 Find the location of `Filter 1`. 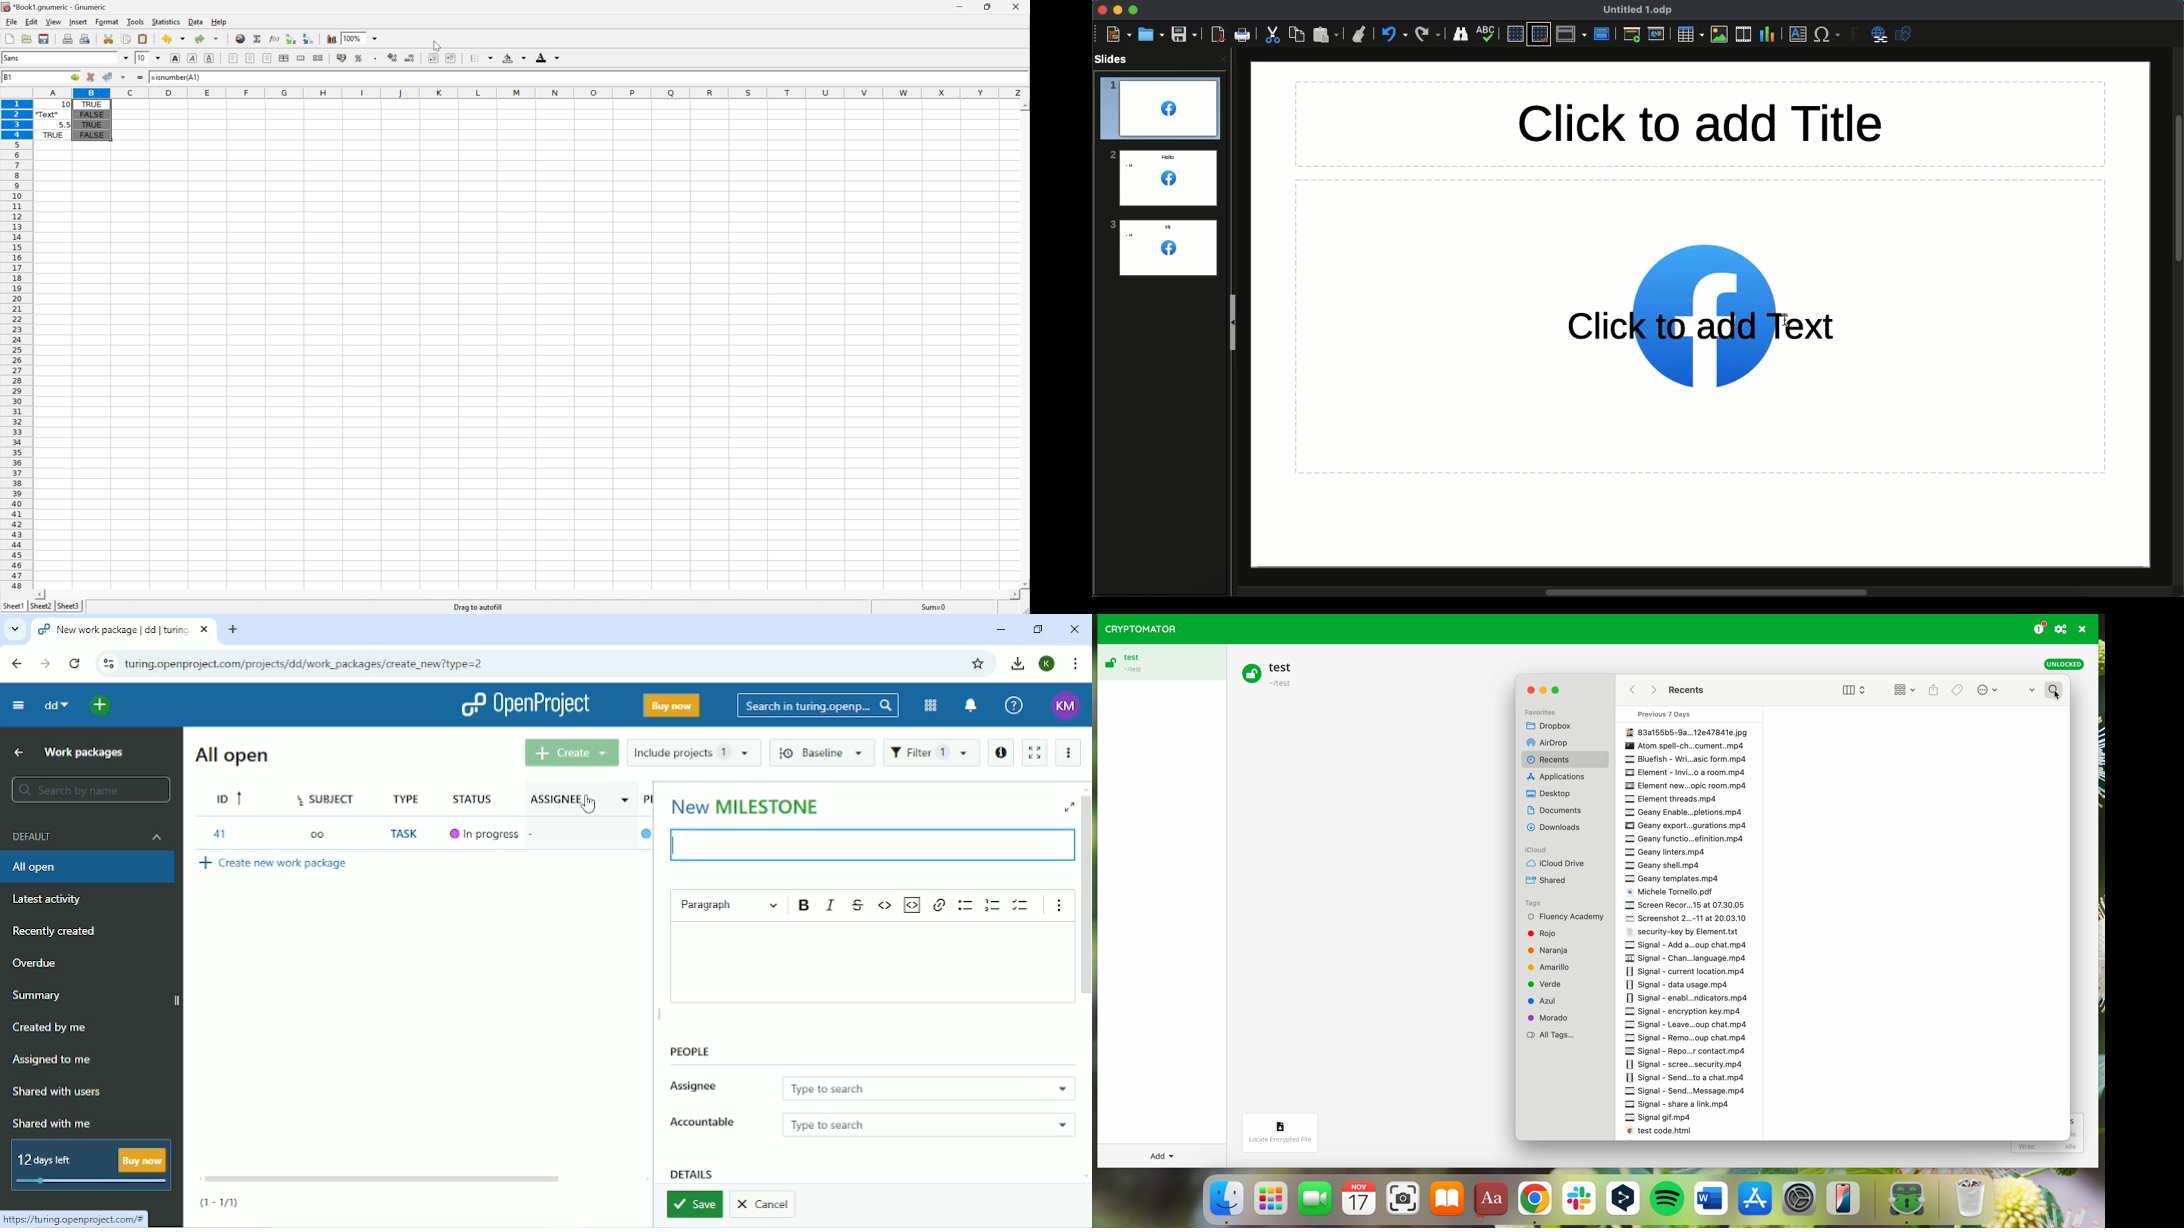

Filter 1 is located at coordinates (931, 753).